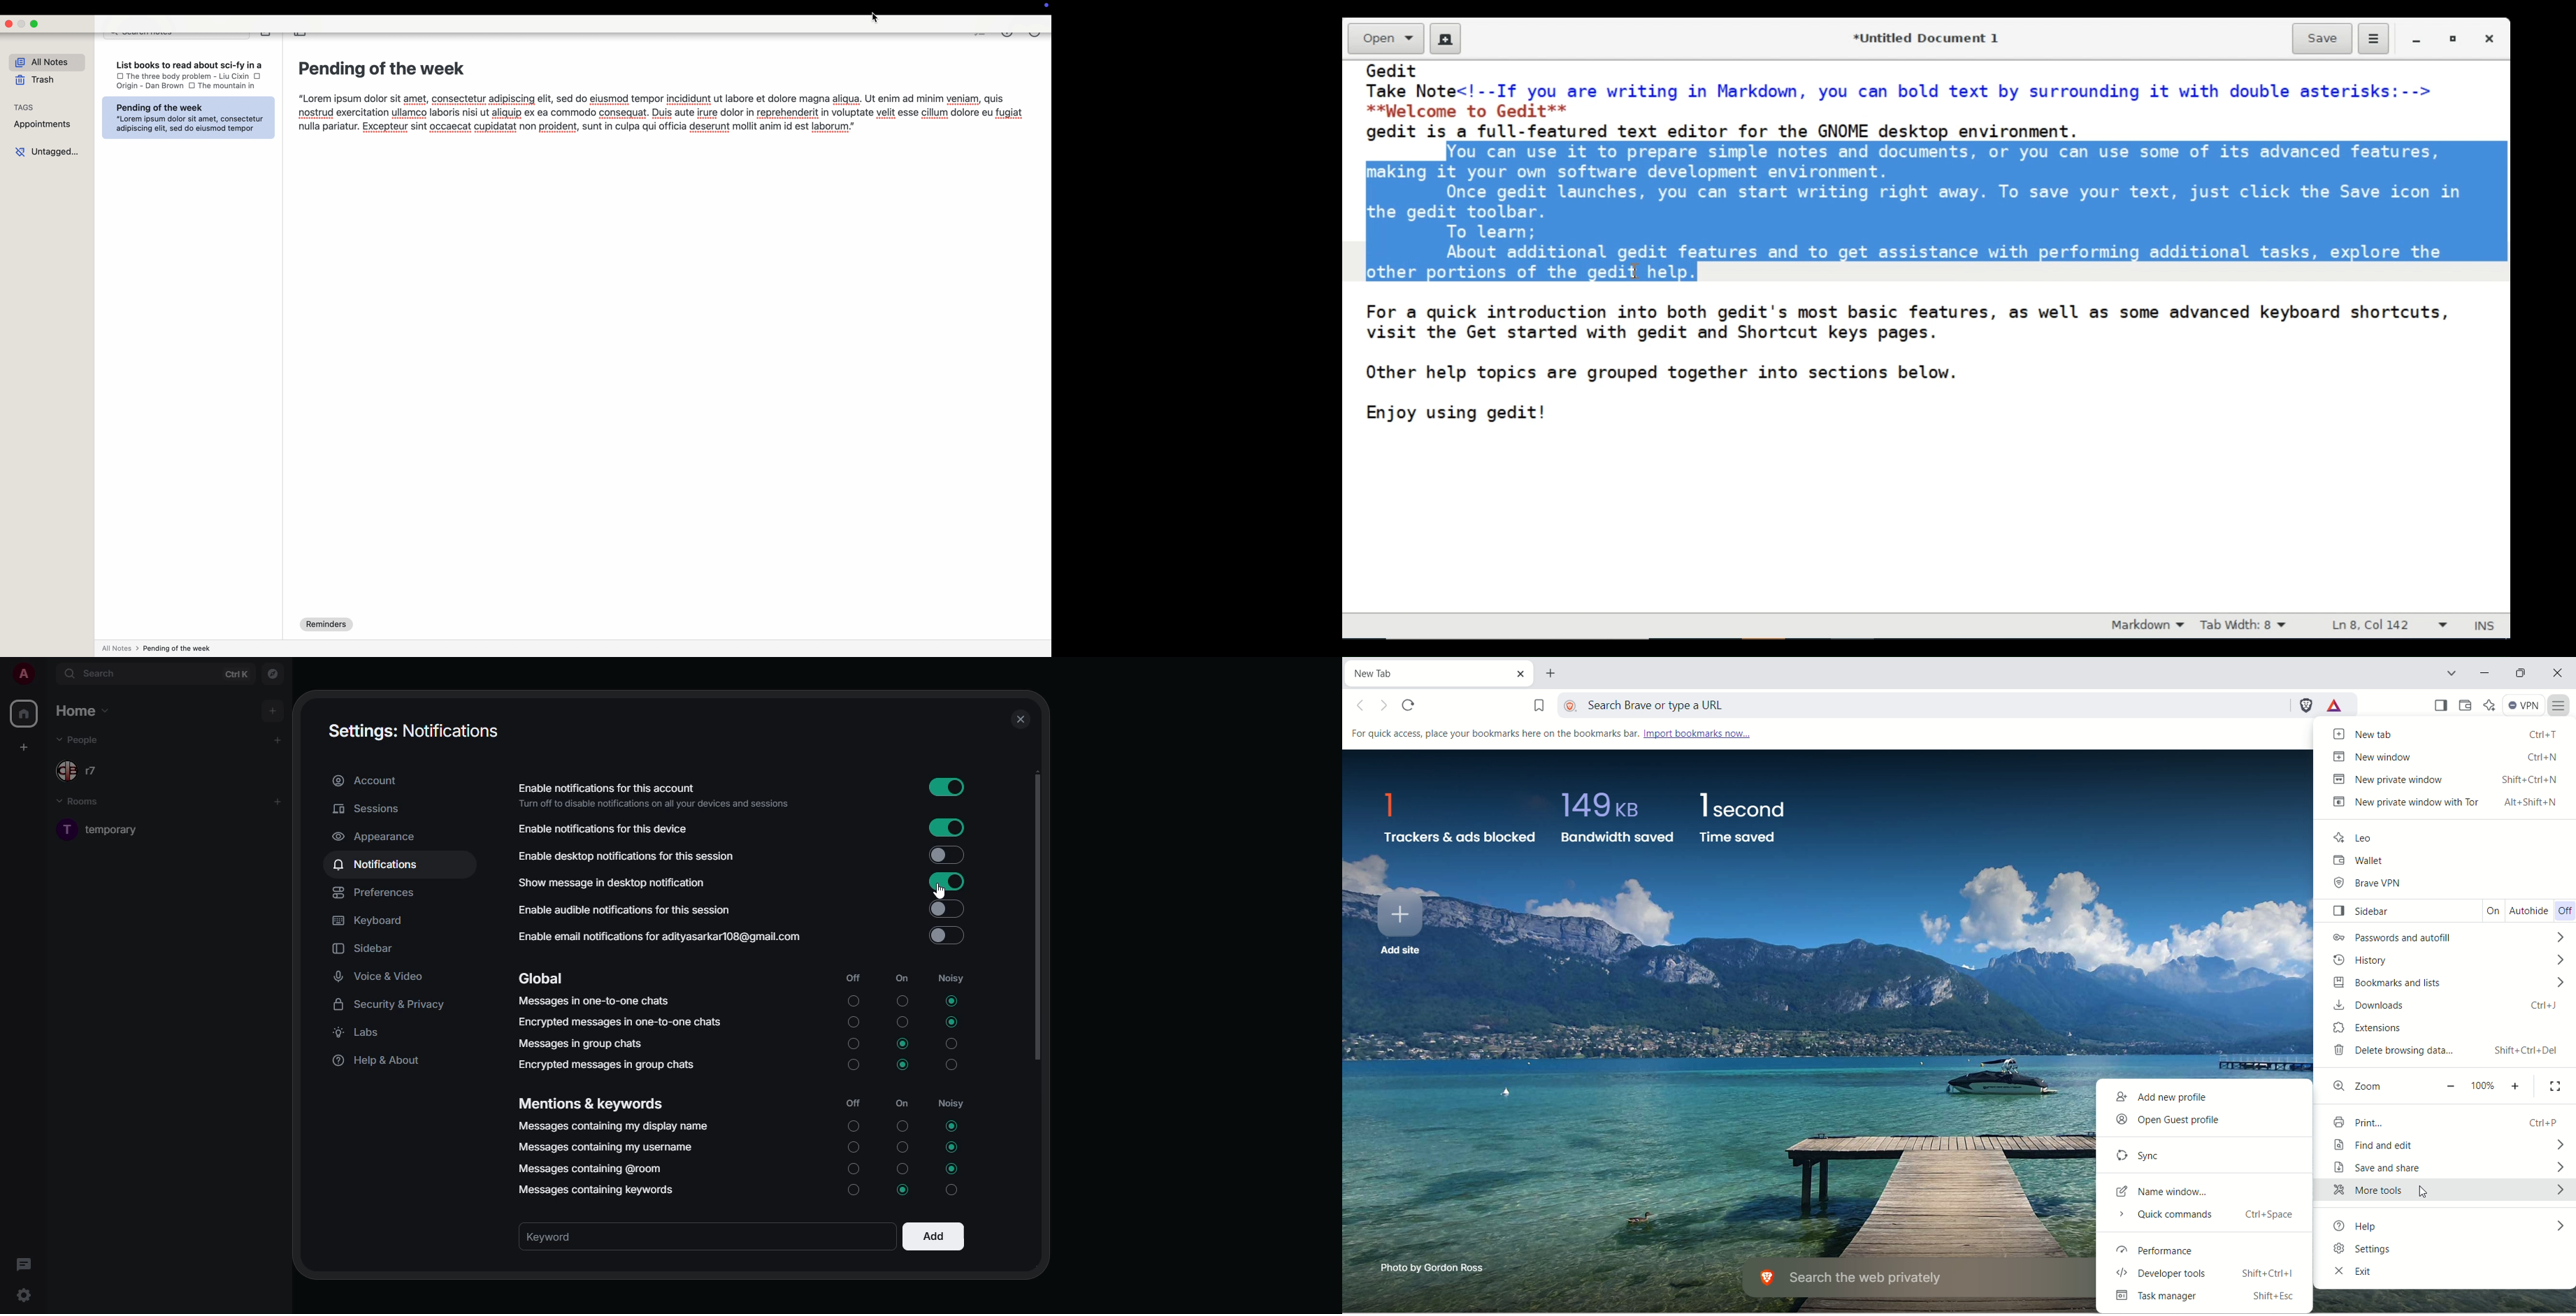 The image size is (2576, 1316). I want to click on turn on, so click(851, 1067).